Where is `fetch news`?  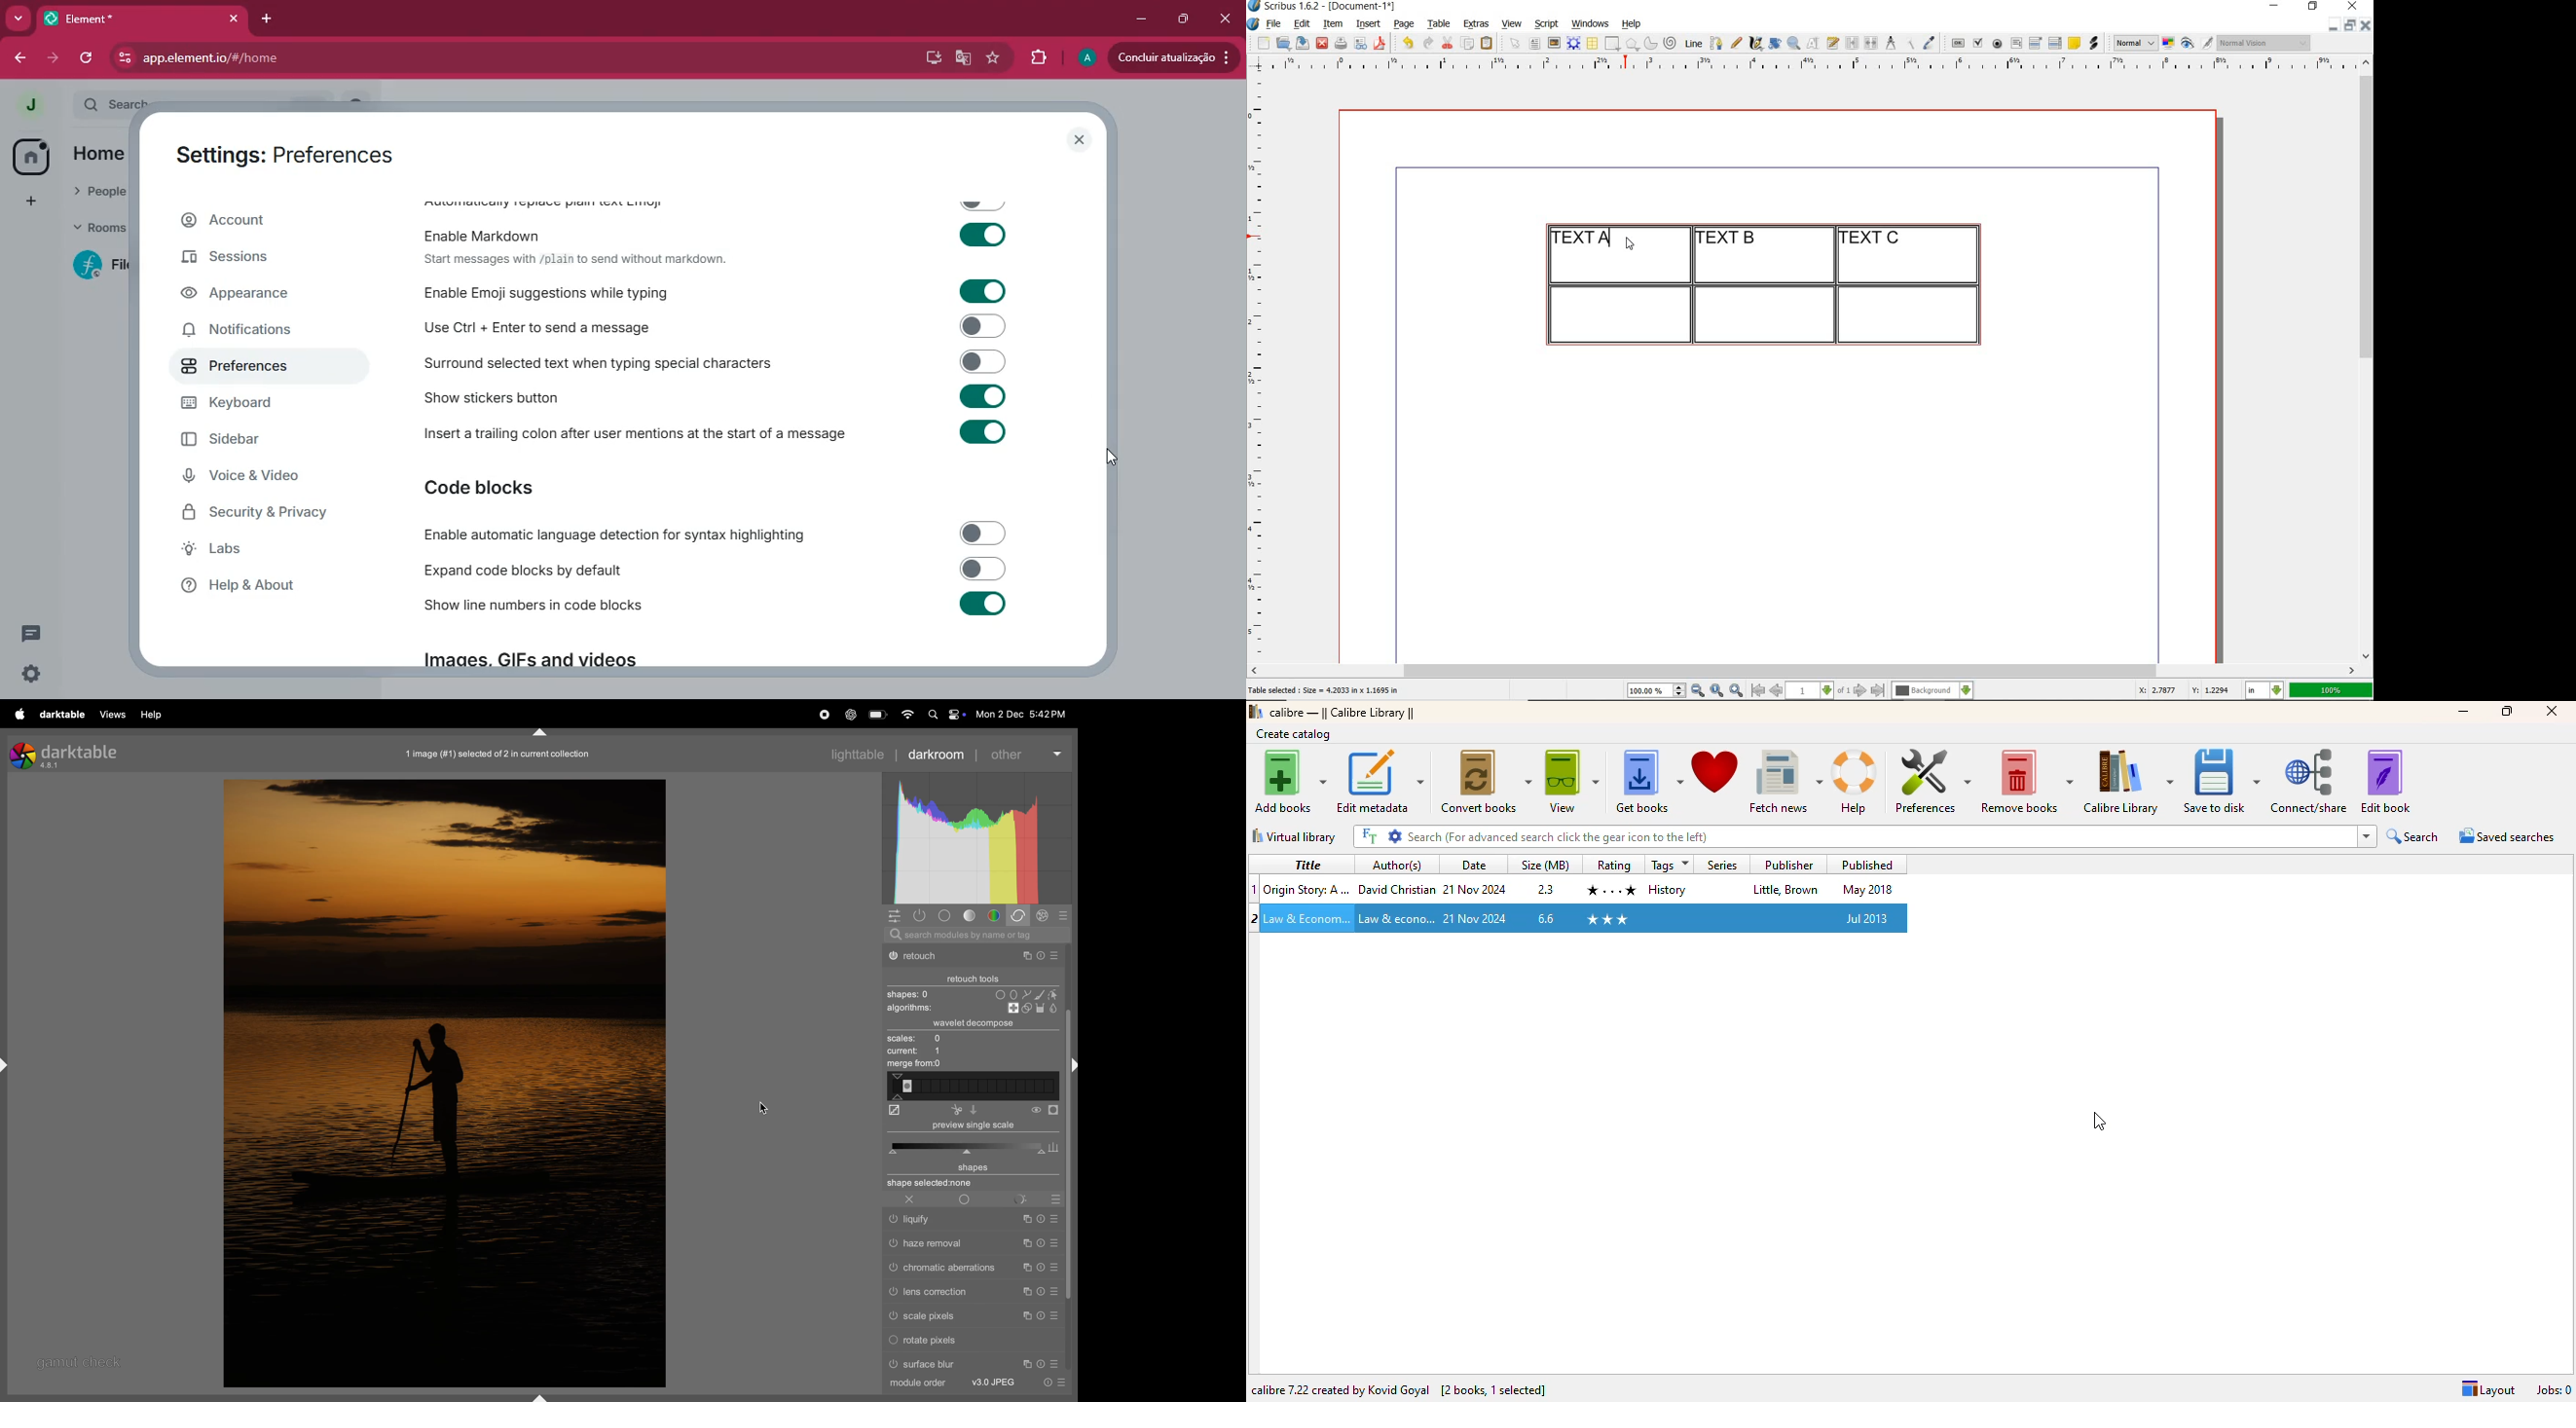
fetch news is located at coordinates (1785, 782).